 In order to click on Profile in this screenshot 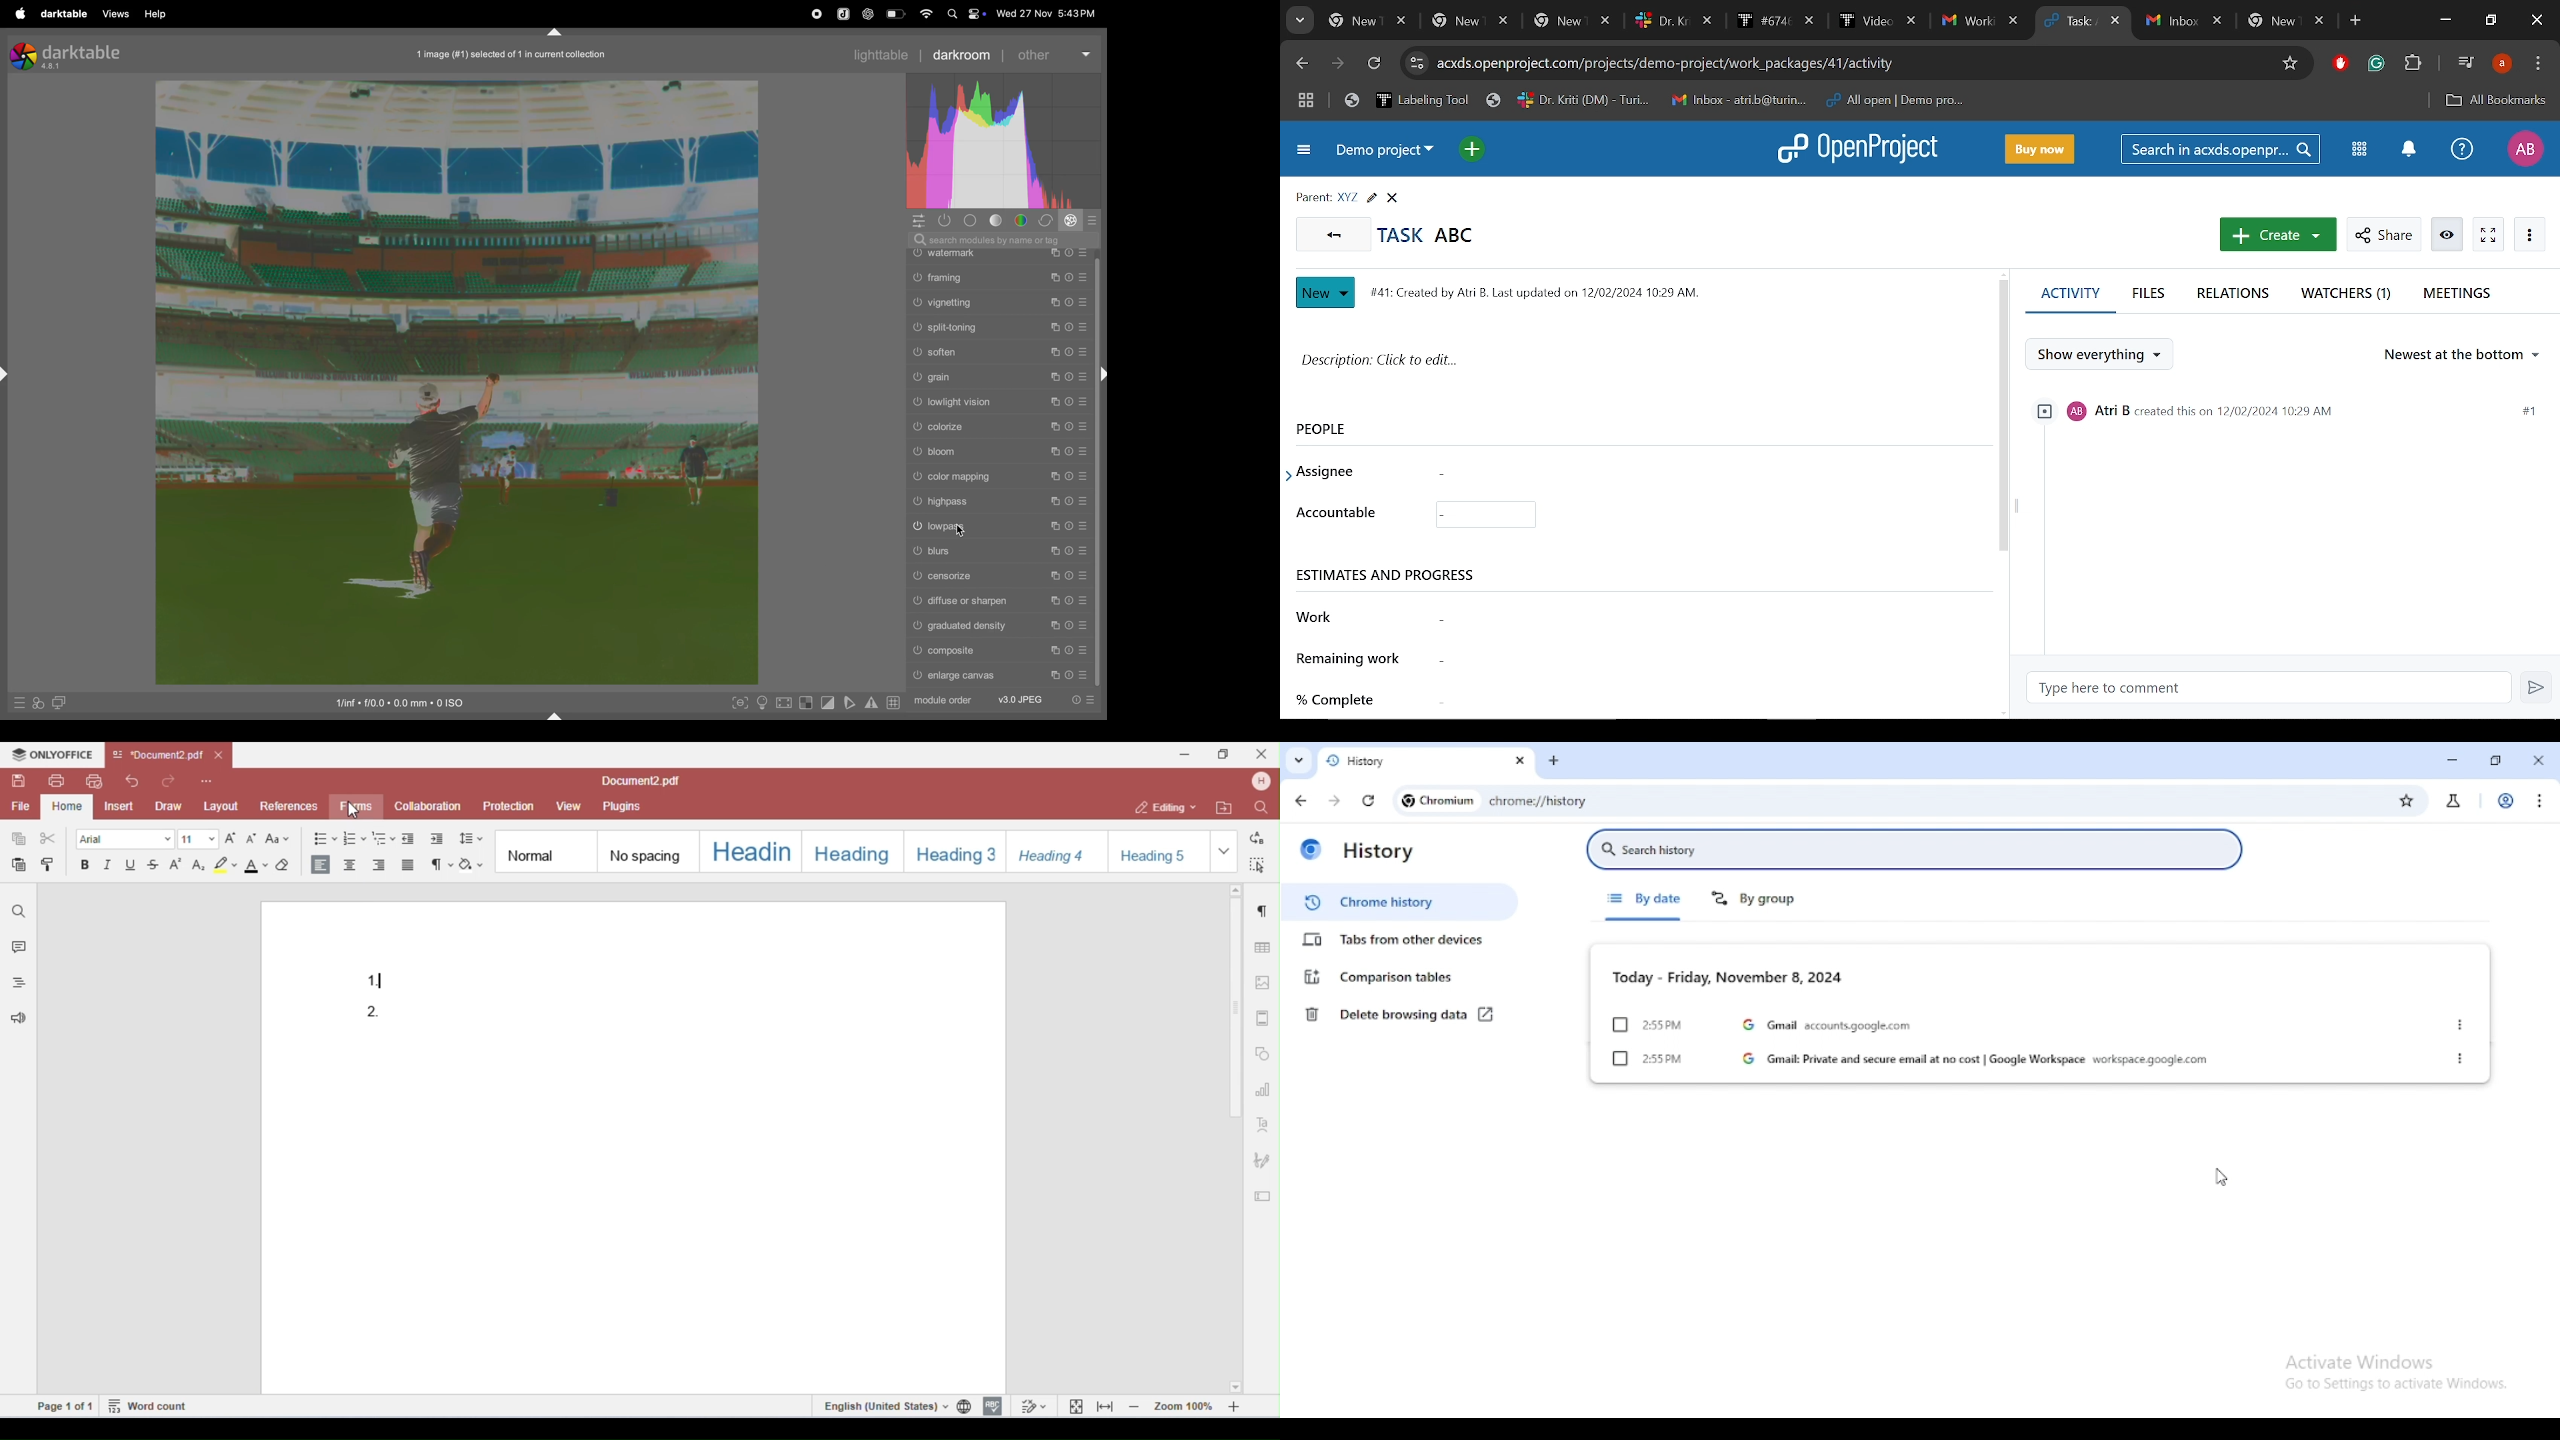, I will do `click(2522, 150)`.